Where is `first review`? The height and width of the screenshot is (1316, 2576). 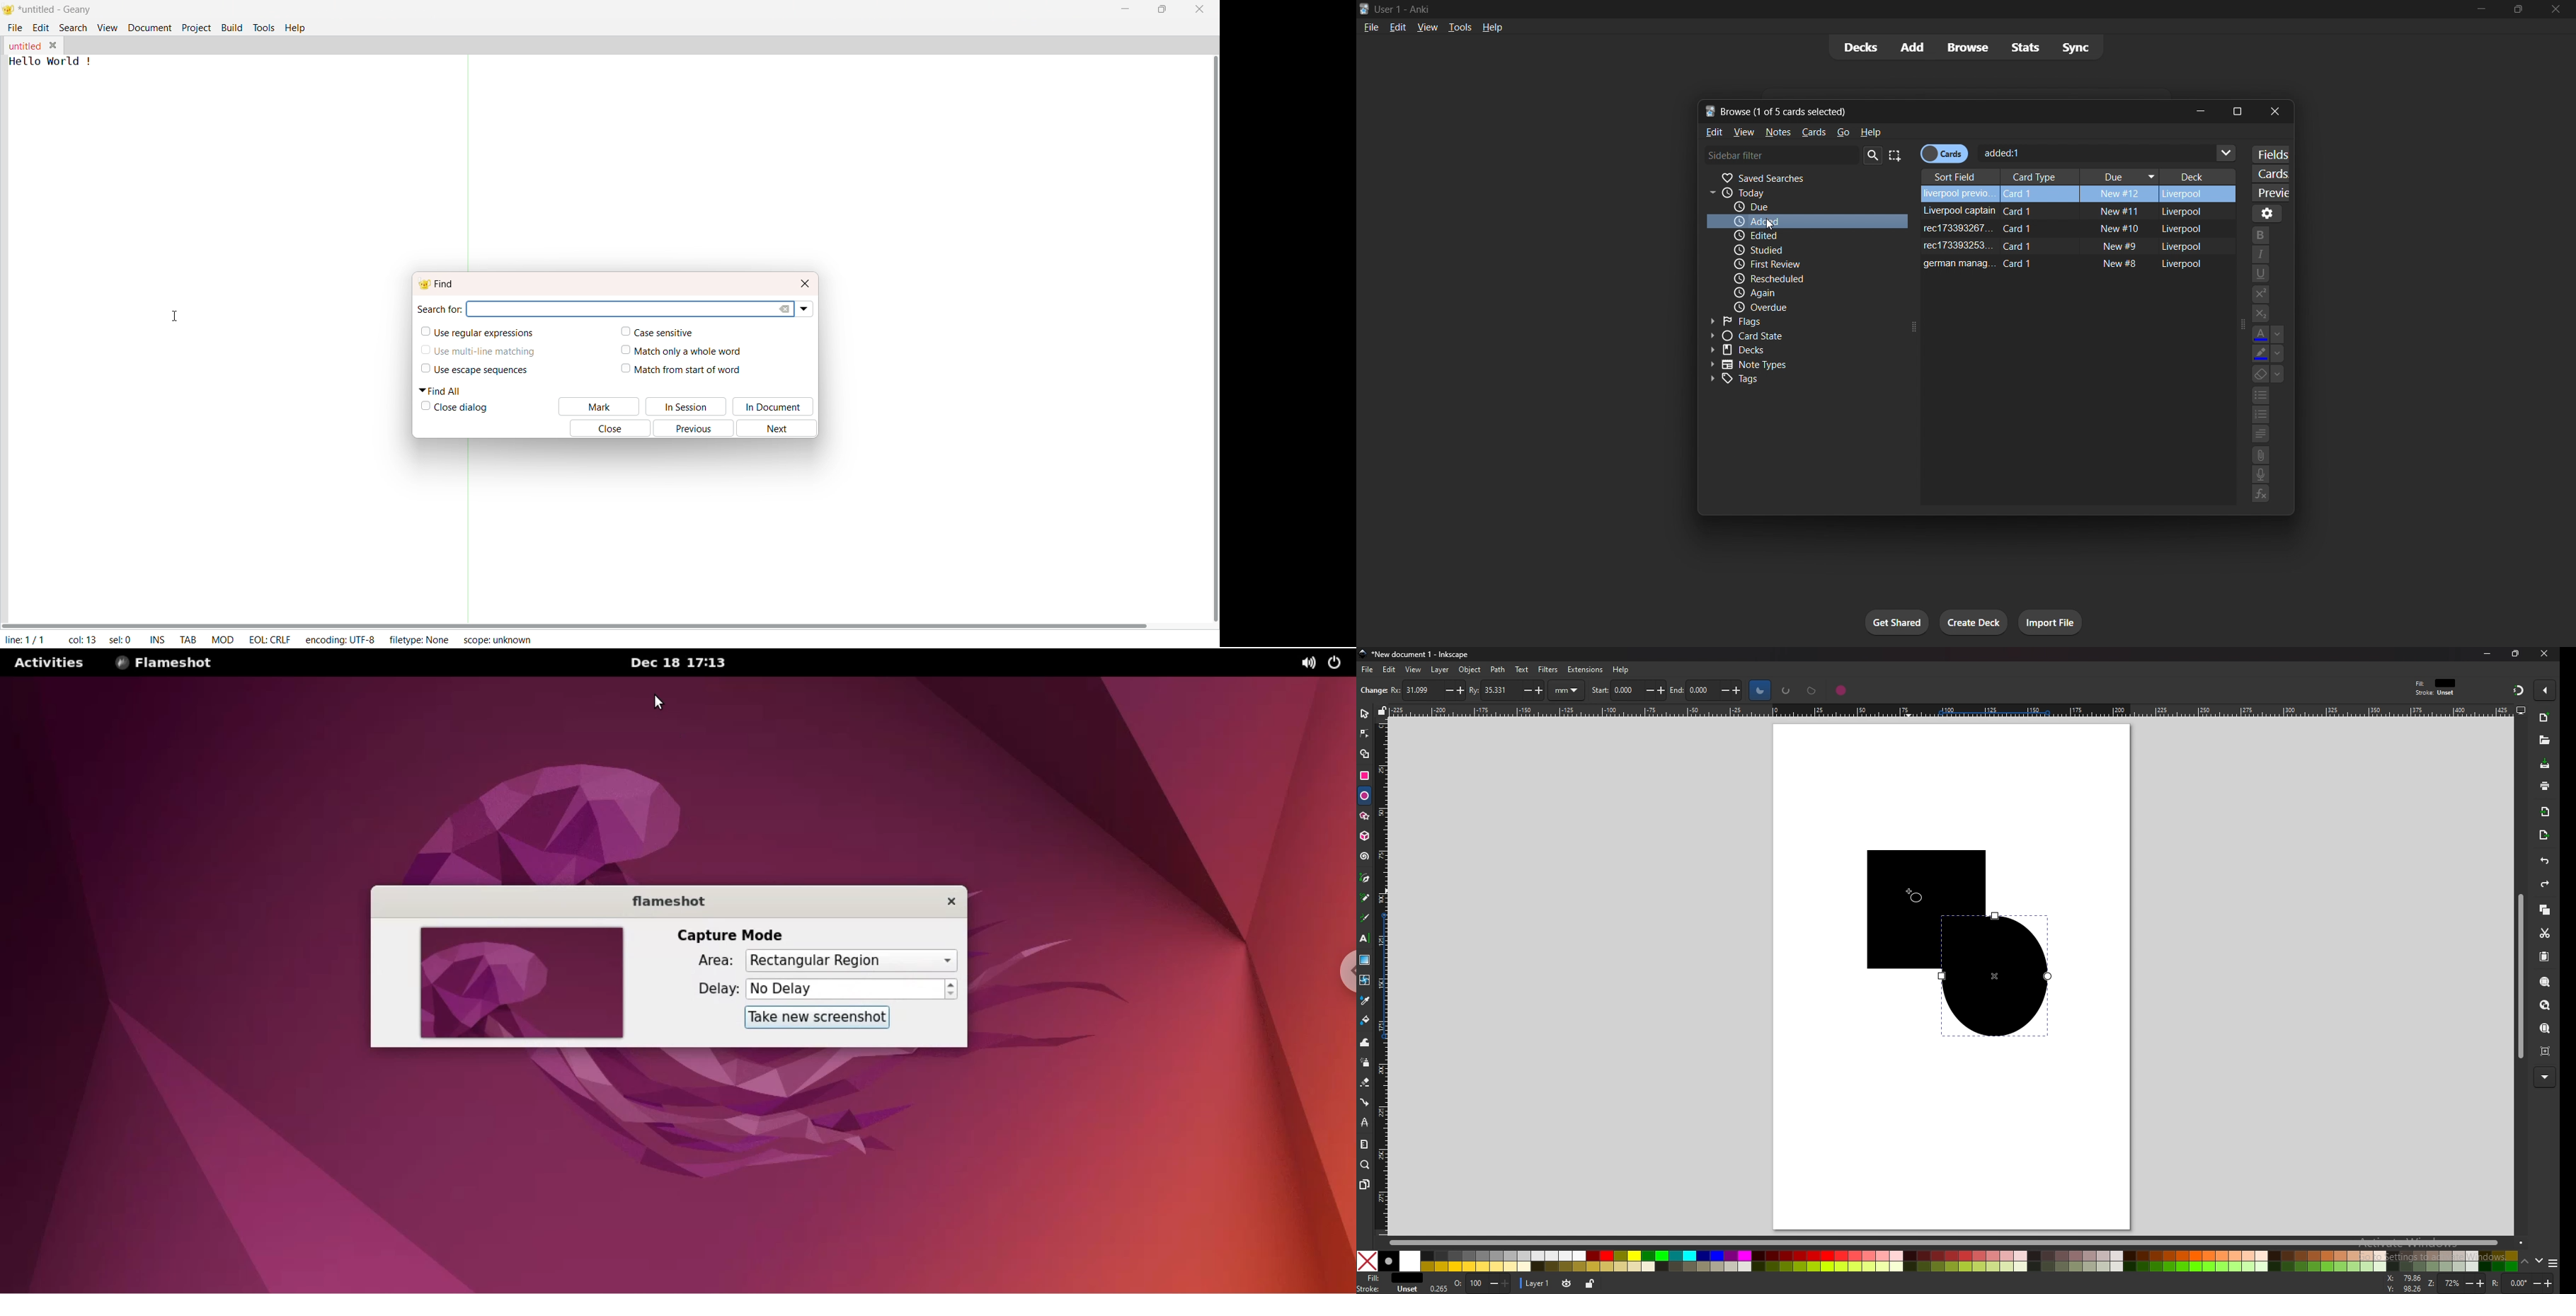 first review is located at coordinates (1800, 263).